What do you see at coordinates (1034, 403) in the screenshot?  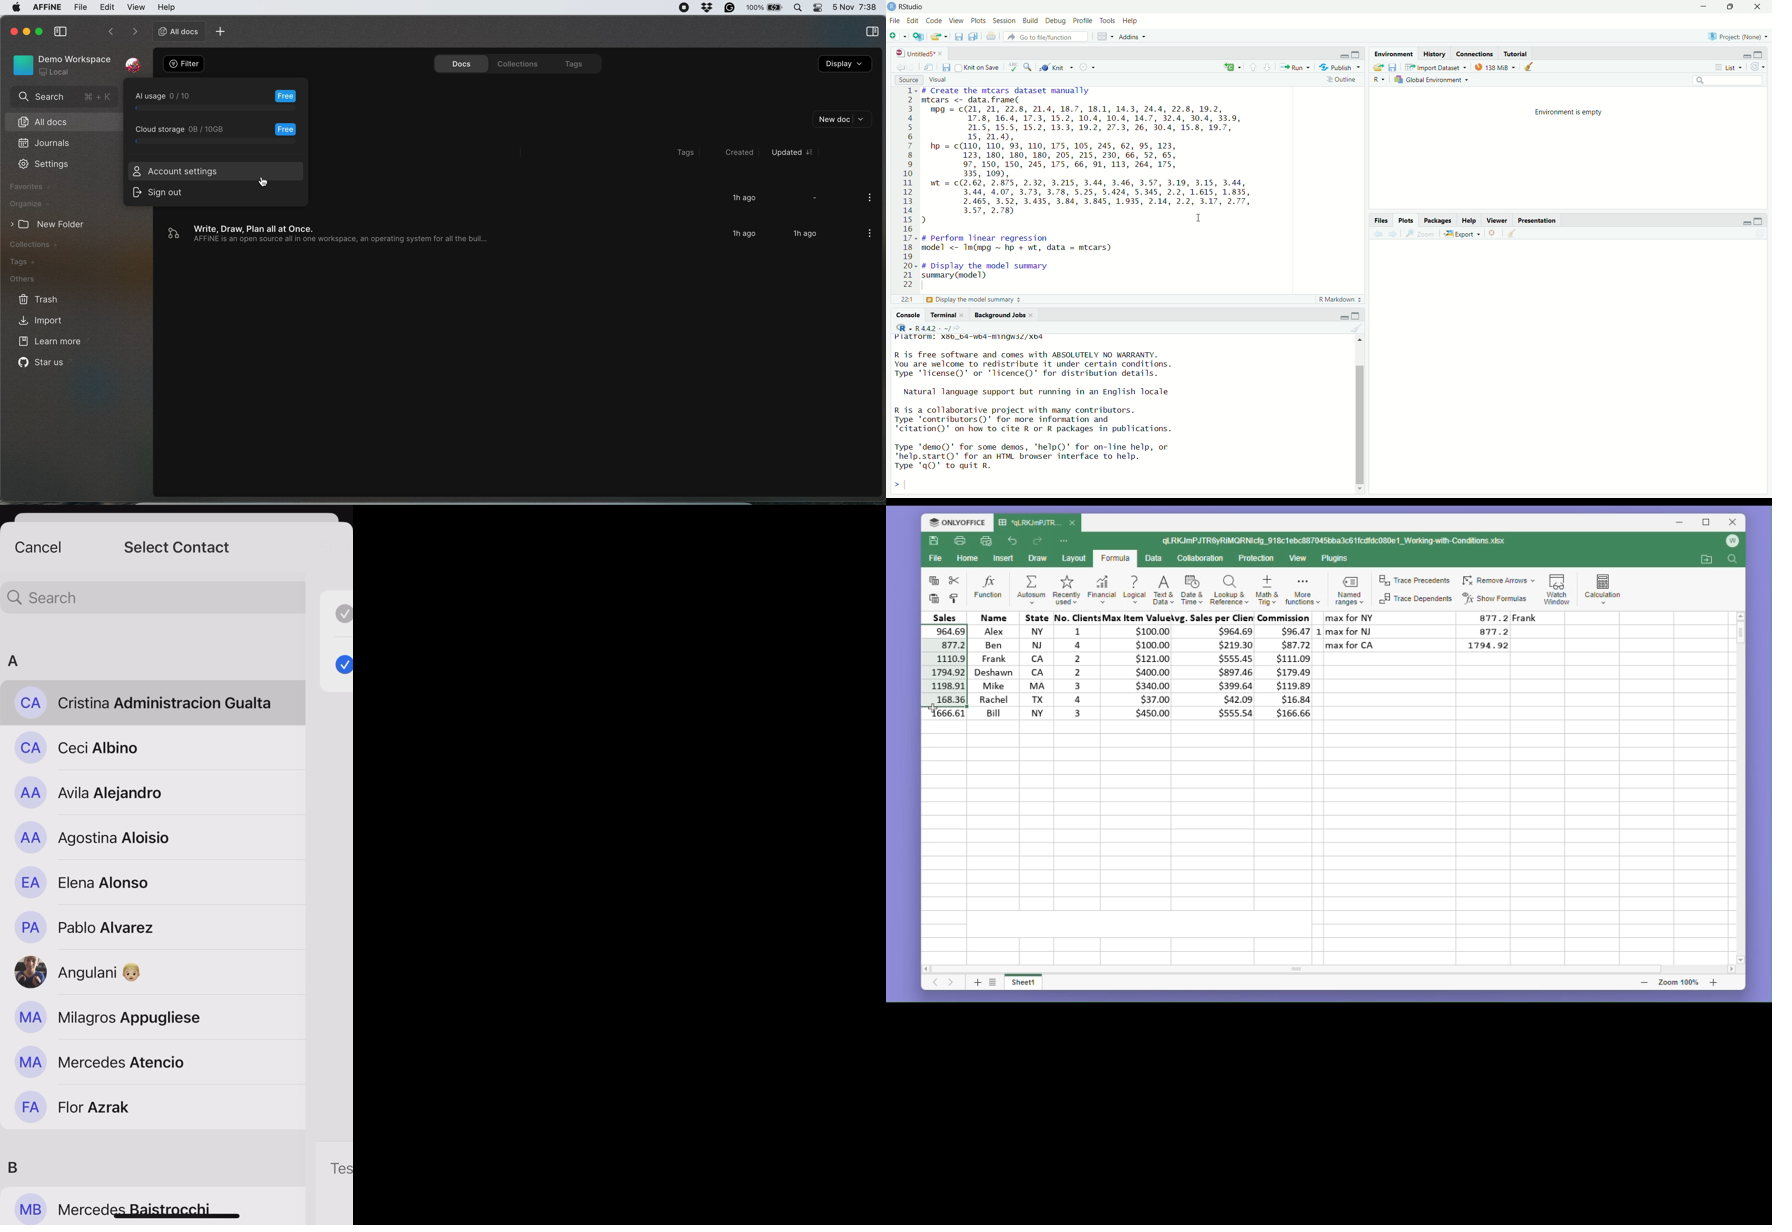 I see `Platrorm: X3b_b4-wb4-mingwsZ/Xo4

R is free software and comes with ABSOLUTELY NO WARRANTY.

You are welcome to redistribute it under certain conditions.

Type 'license()' or 'licence()' for distribution details.
Natural language support but running in an English locale

R is a collaborative project with many contributors.

Type 'contributors()' for more information and

"citation()' on how to cite R or R packages in publications.

Type 'demo()' for some demos, ‘help()' for on-Tine help, or

'help.start()' for an HTML browser interface to help.

Type 'q()' to quit R.` at bounding box center [1034, 403].